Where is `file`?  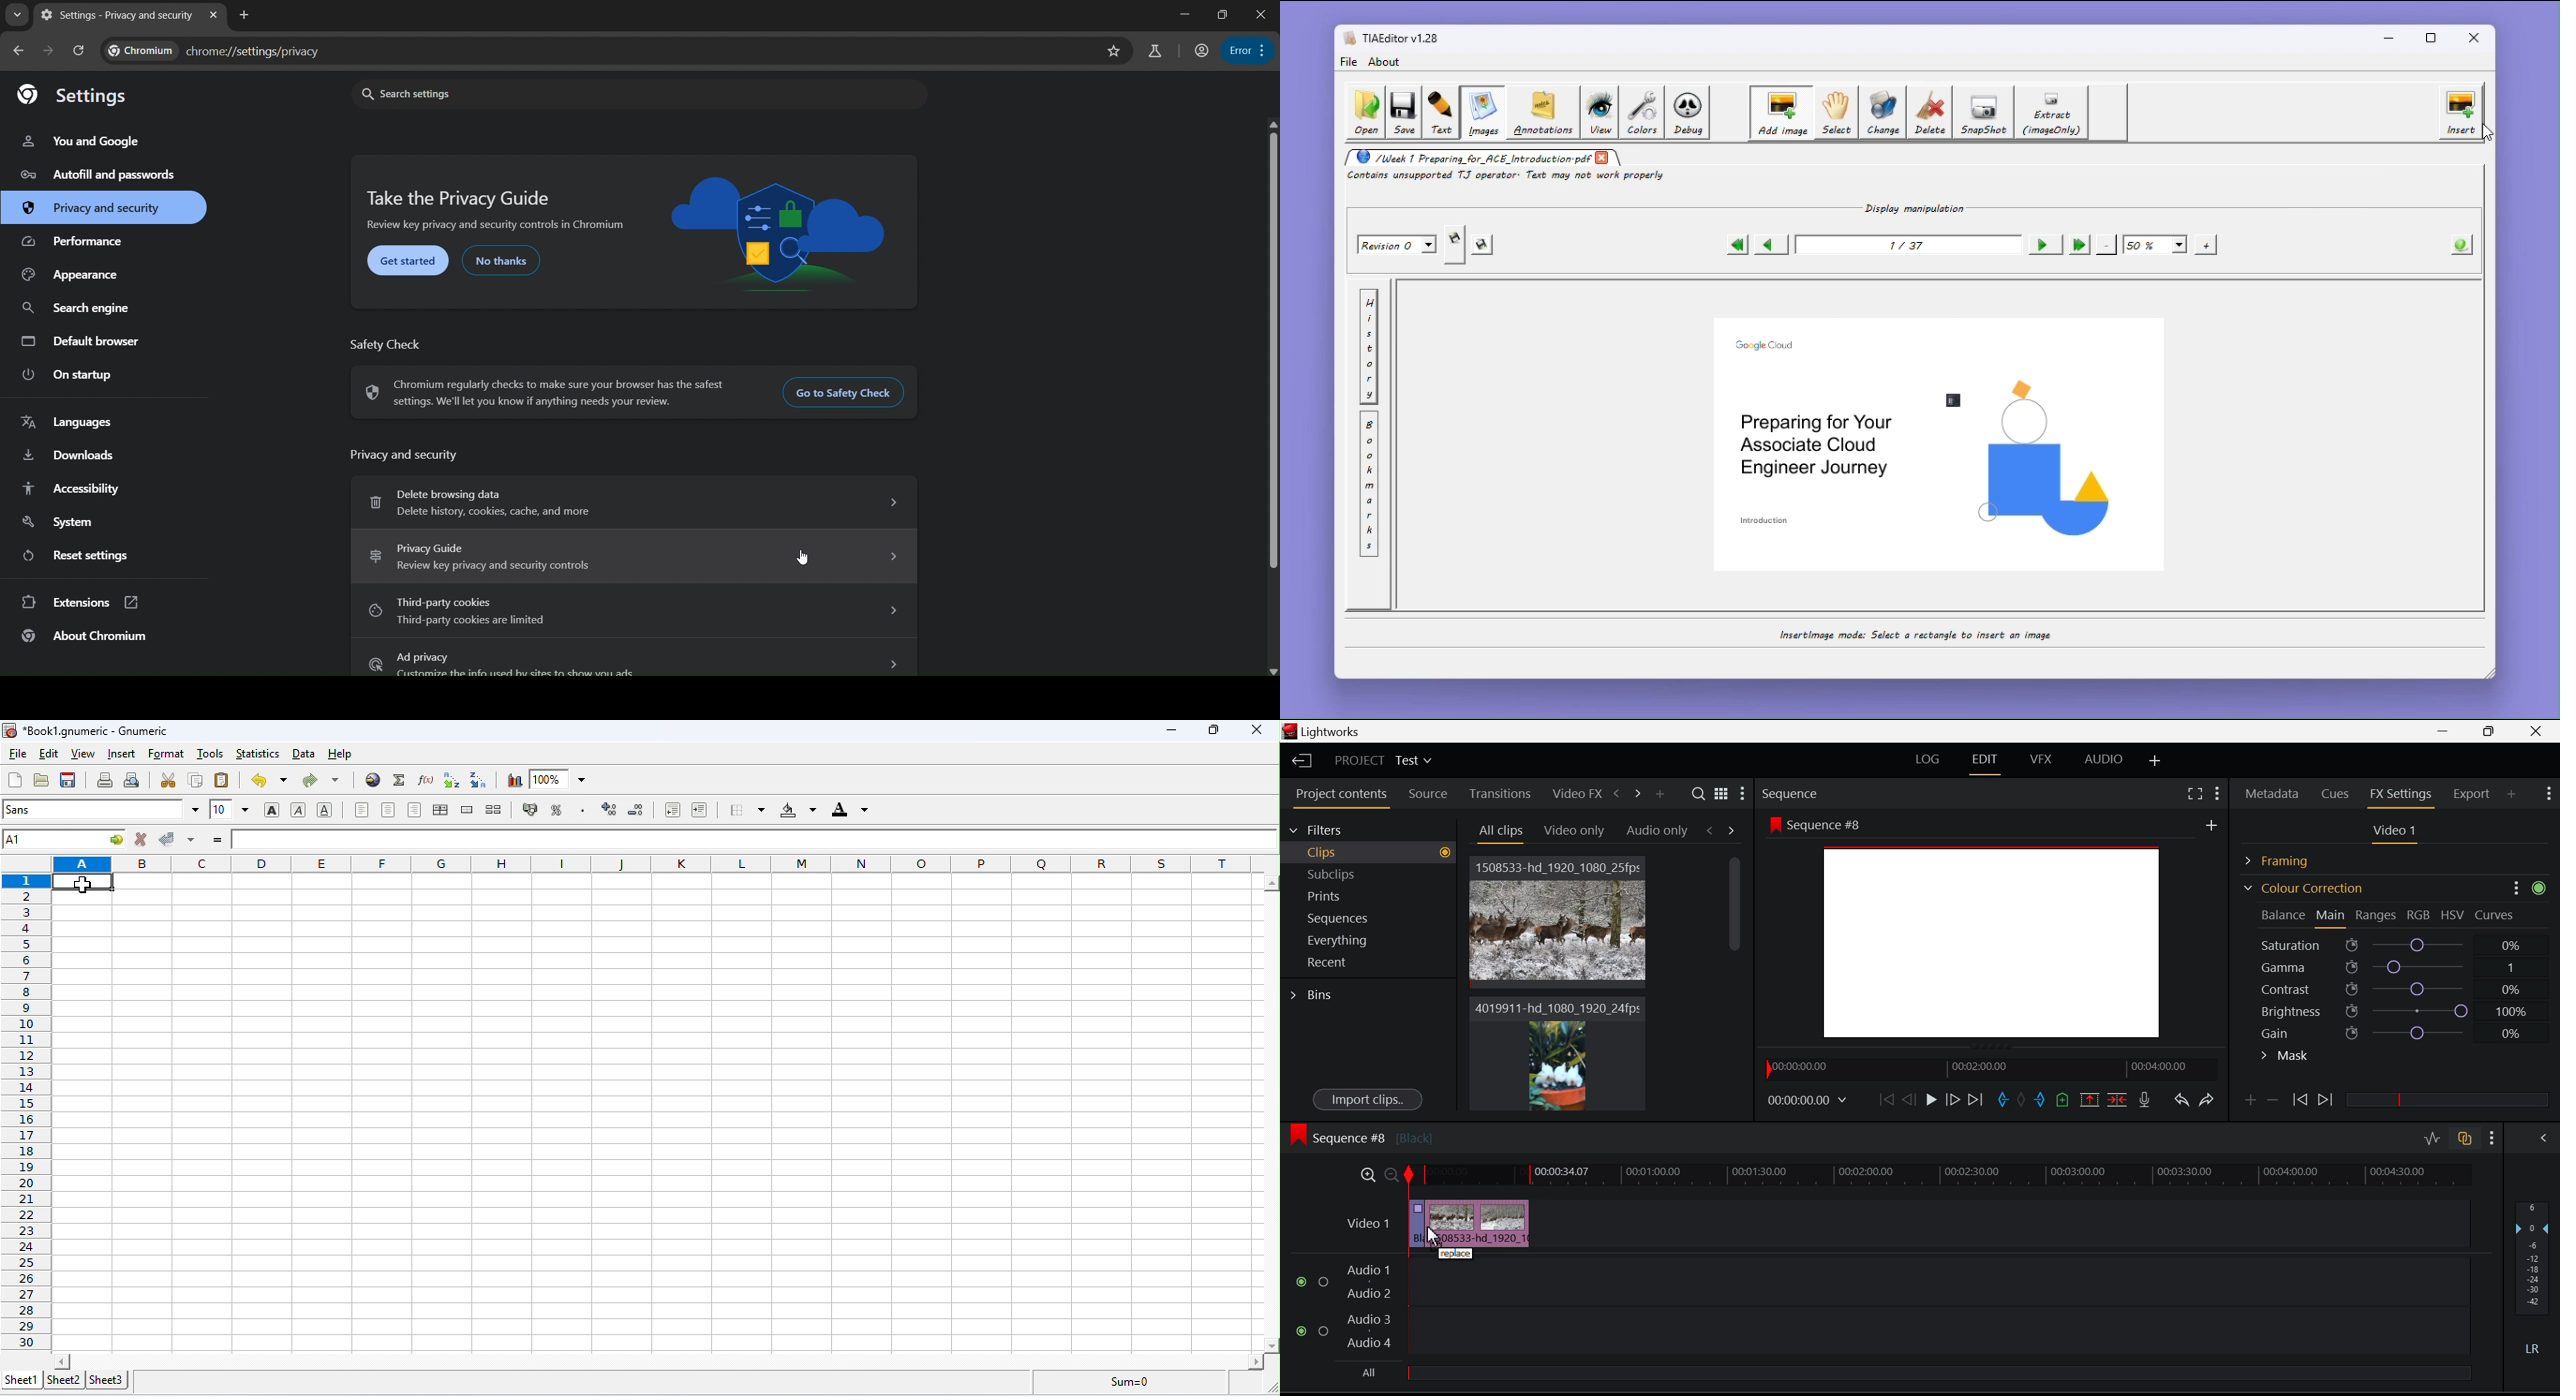 file is located at coordinates (1348, 62).